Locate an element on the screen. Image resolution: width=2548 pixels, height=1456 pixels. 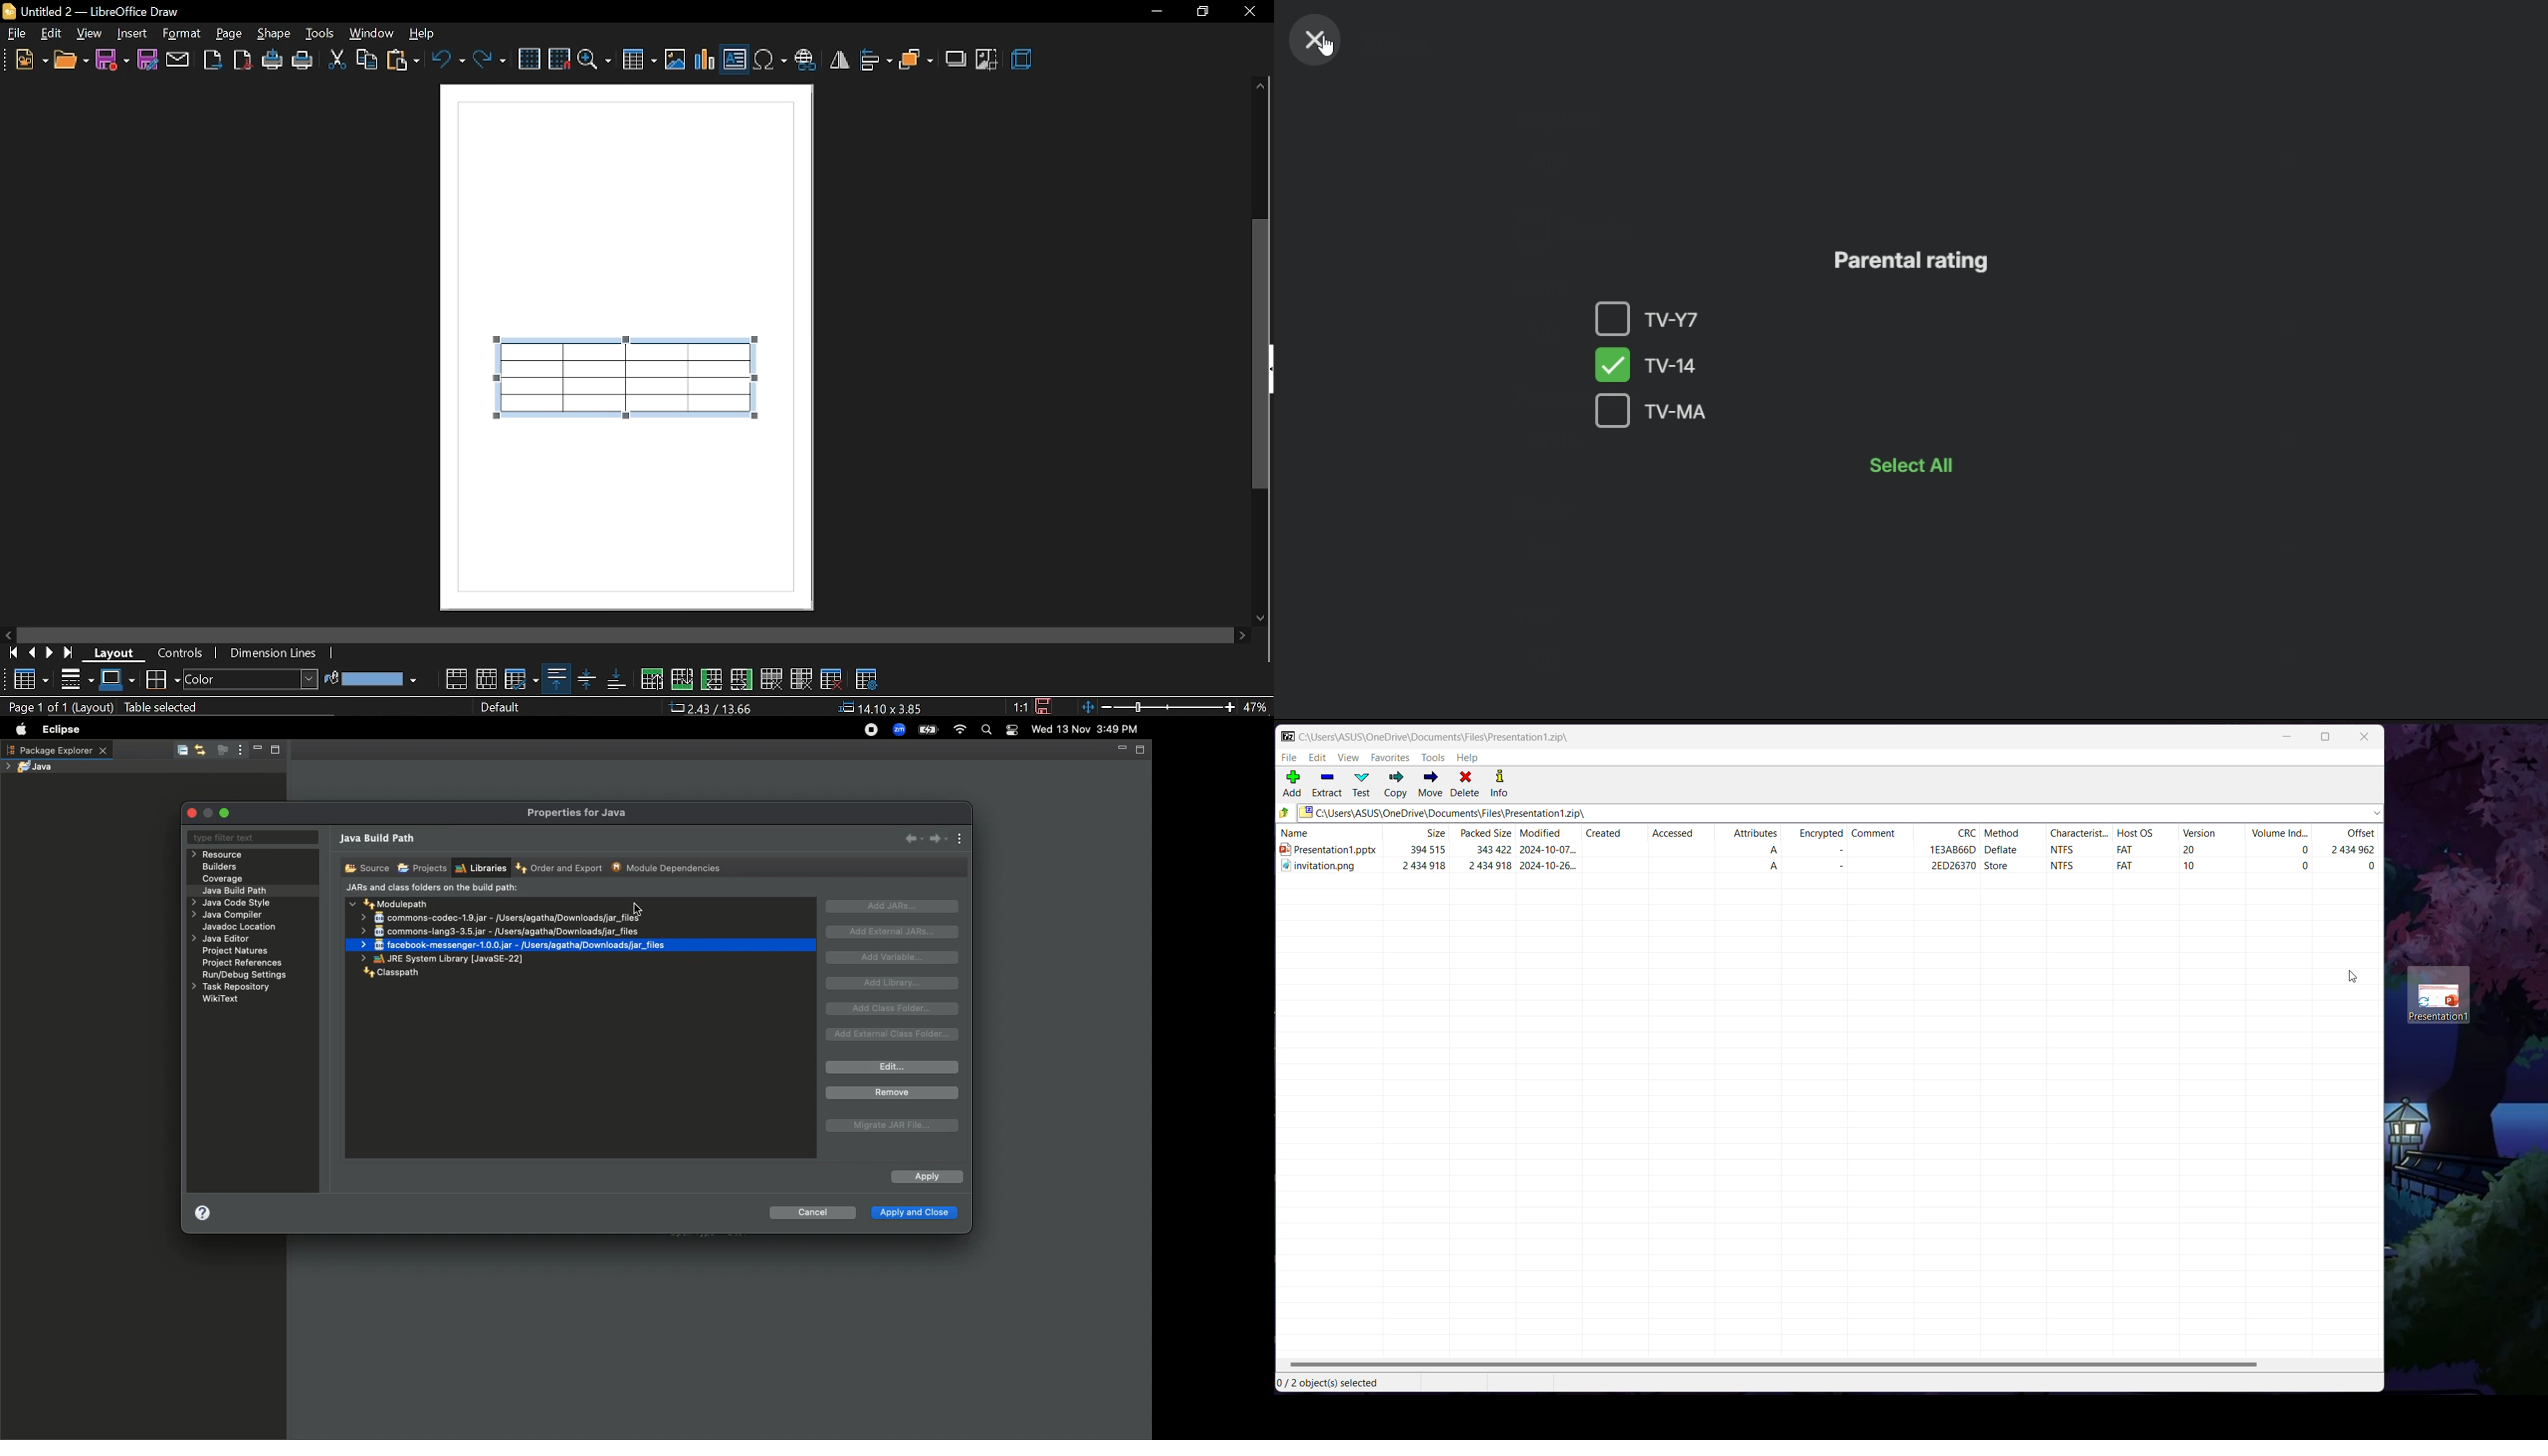
0 is located at coordinates (2290, 852).